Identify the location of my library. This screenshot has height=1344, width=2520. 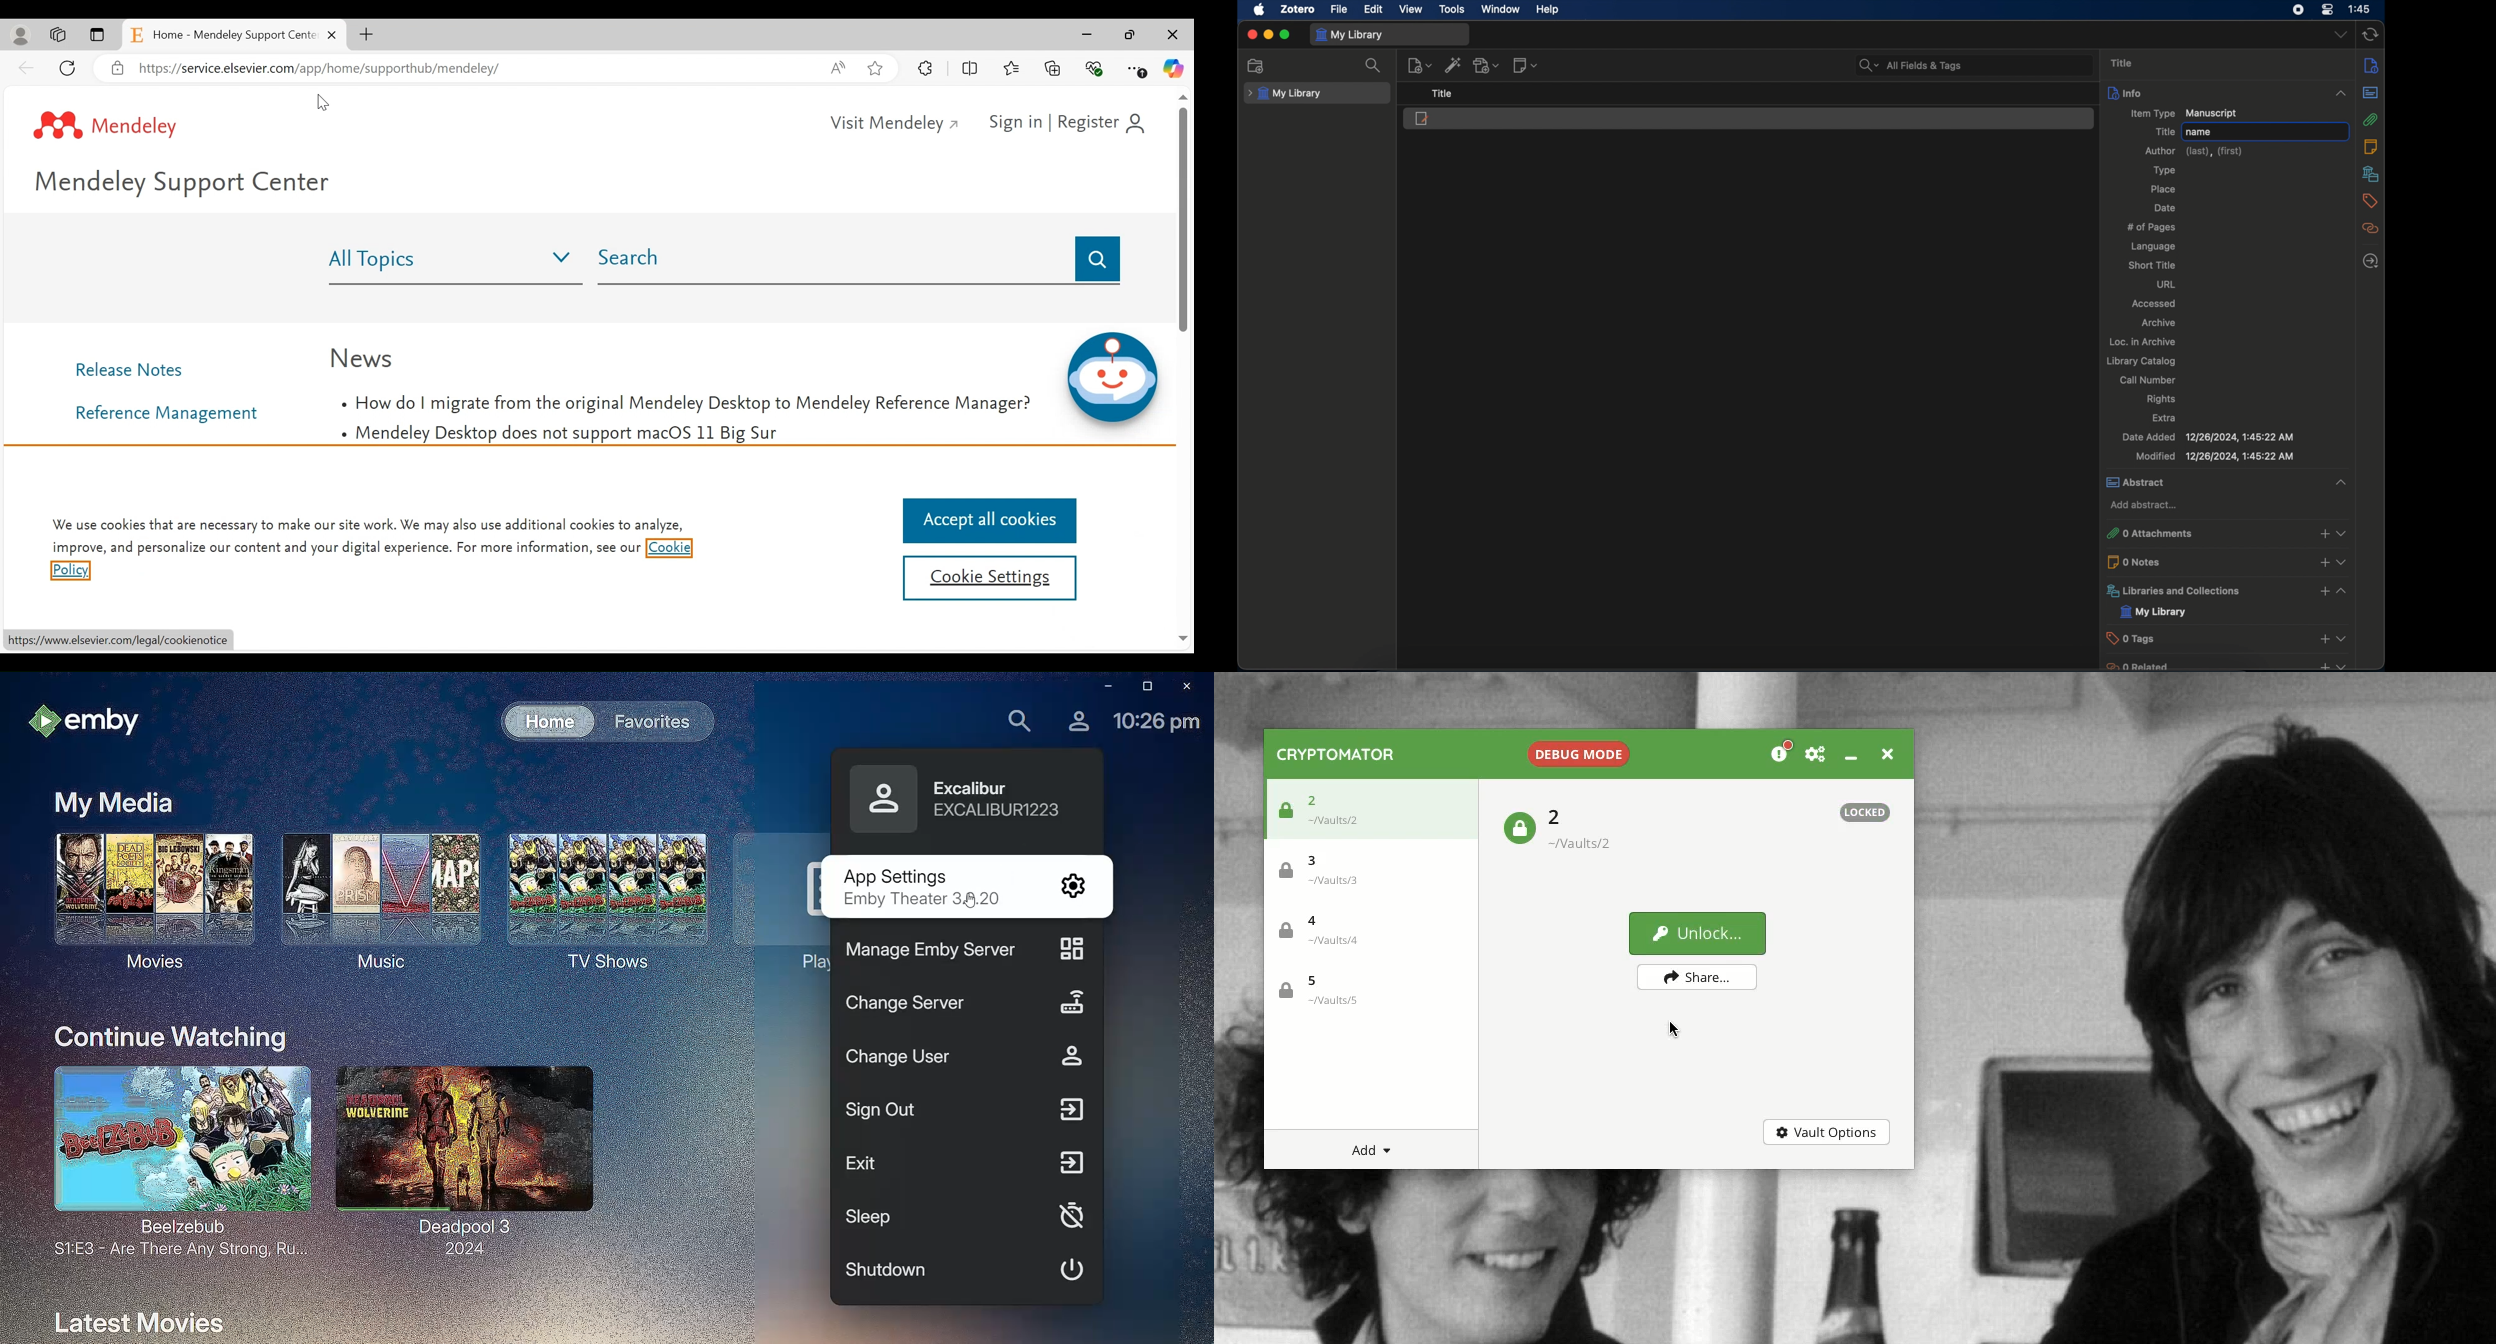
(2154, 612).